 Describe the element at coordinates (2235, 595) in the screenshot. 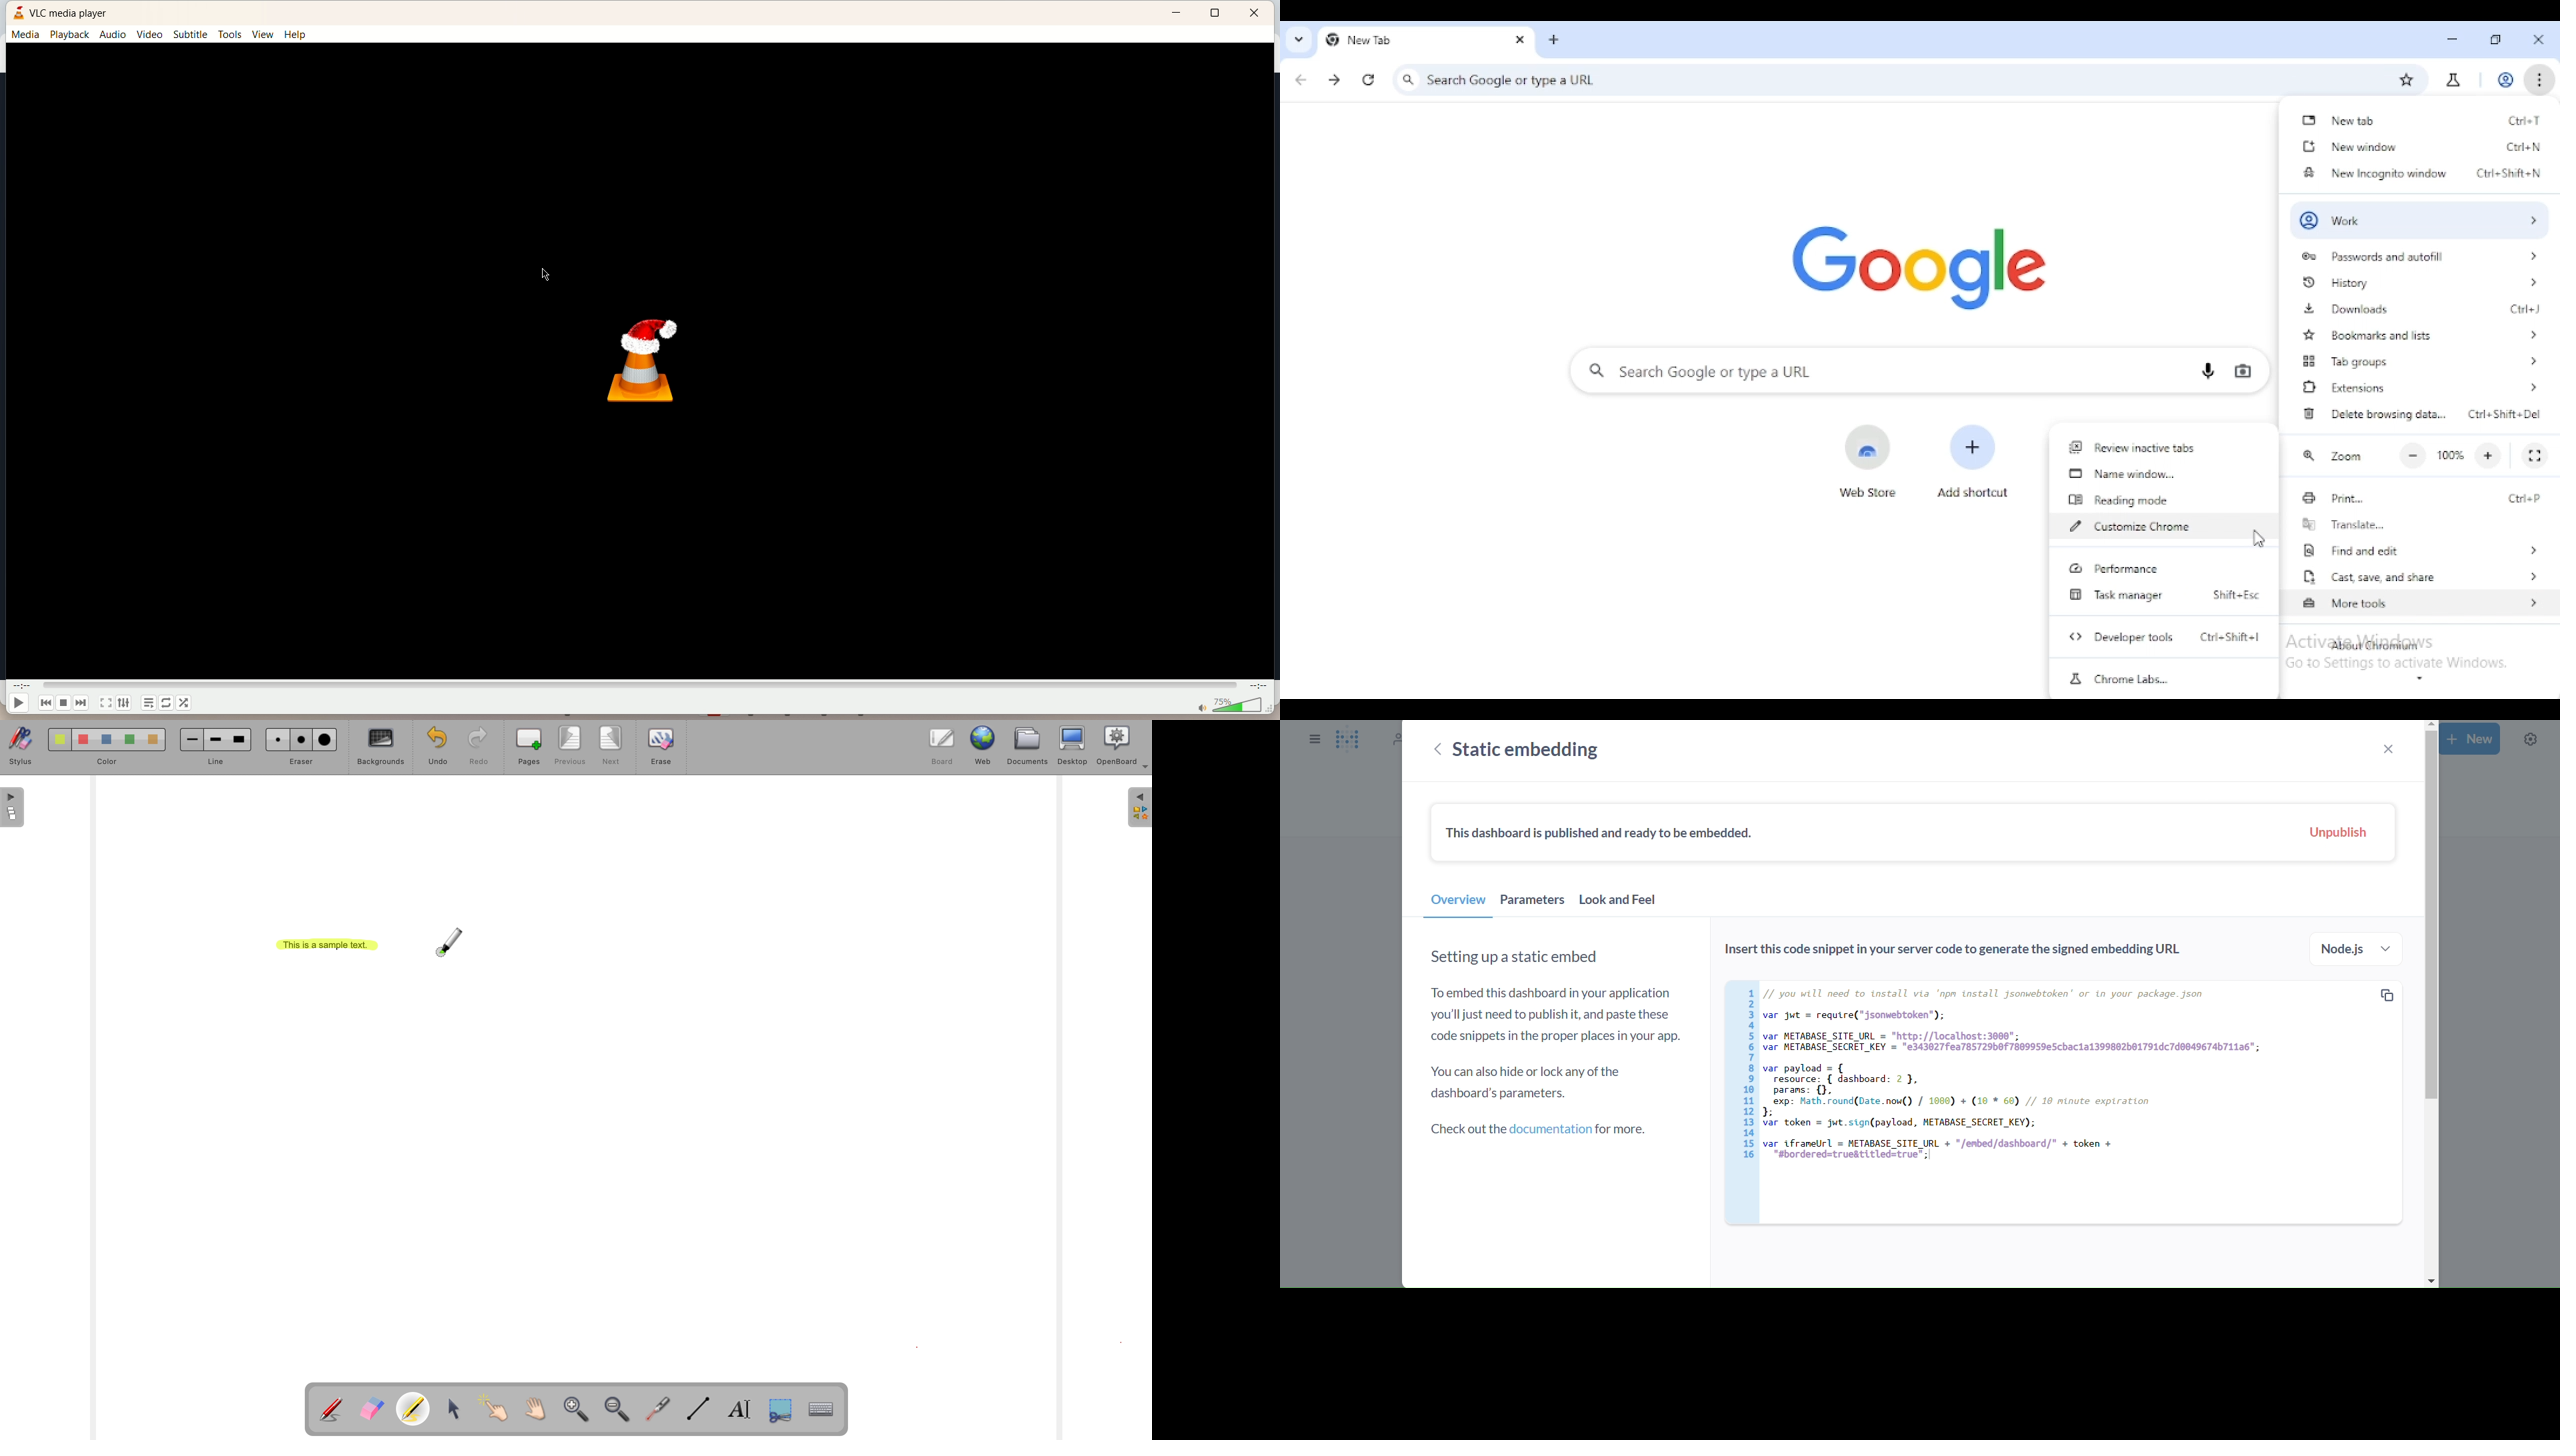

I see `shortcut for task manager` at that location.